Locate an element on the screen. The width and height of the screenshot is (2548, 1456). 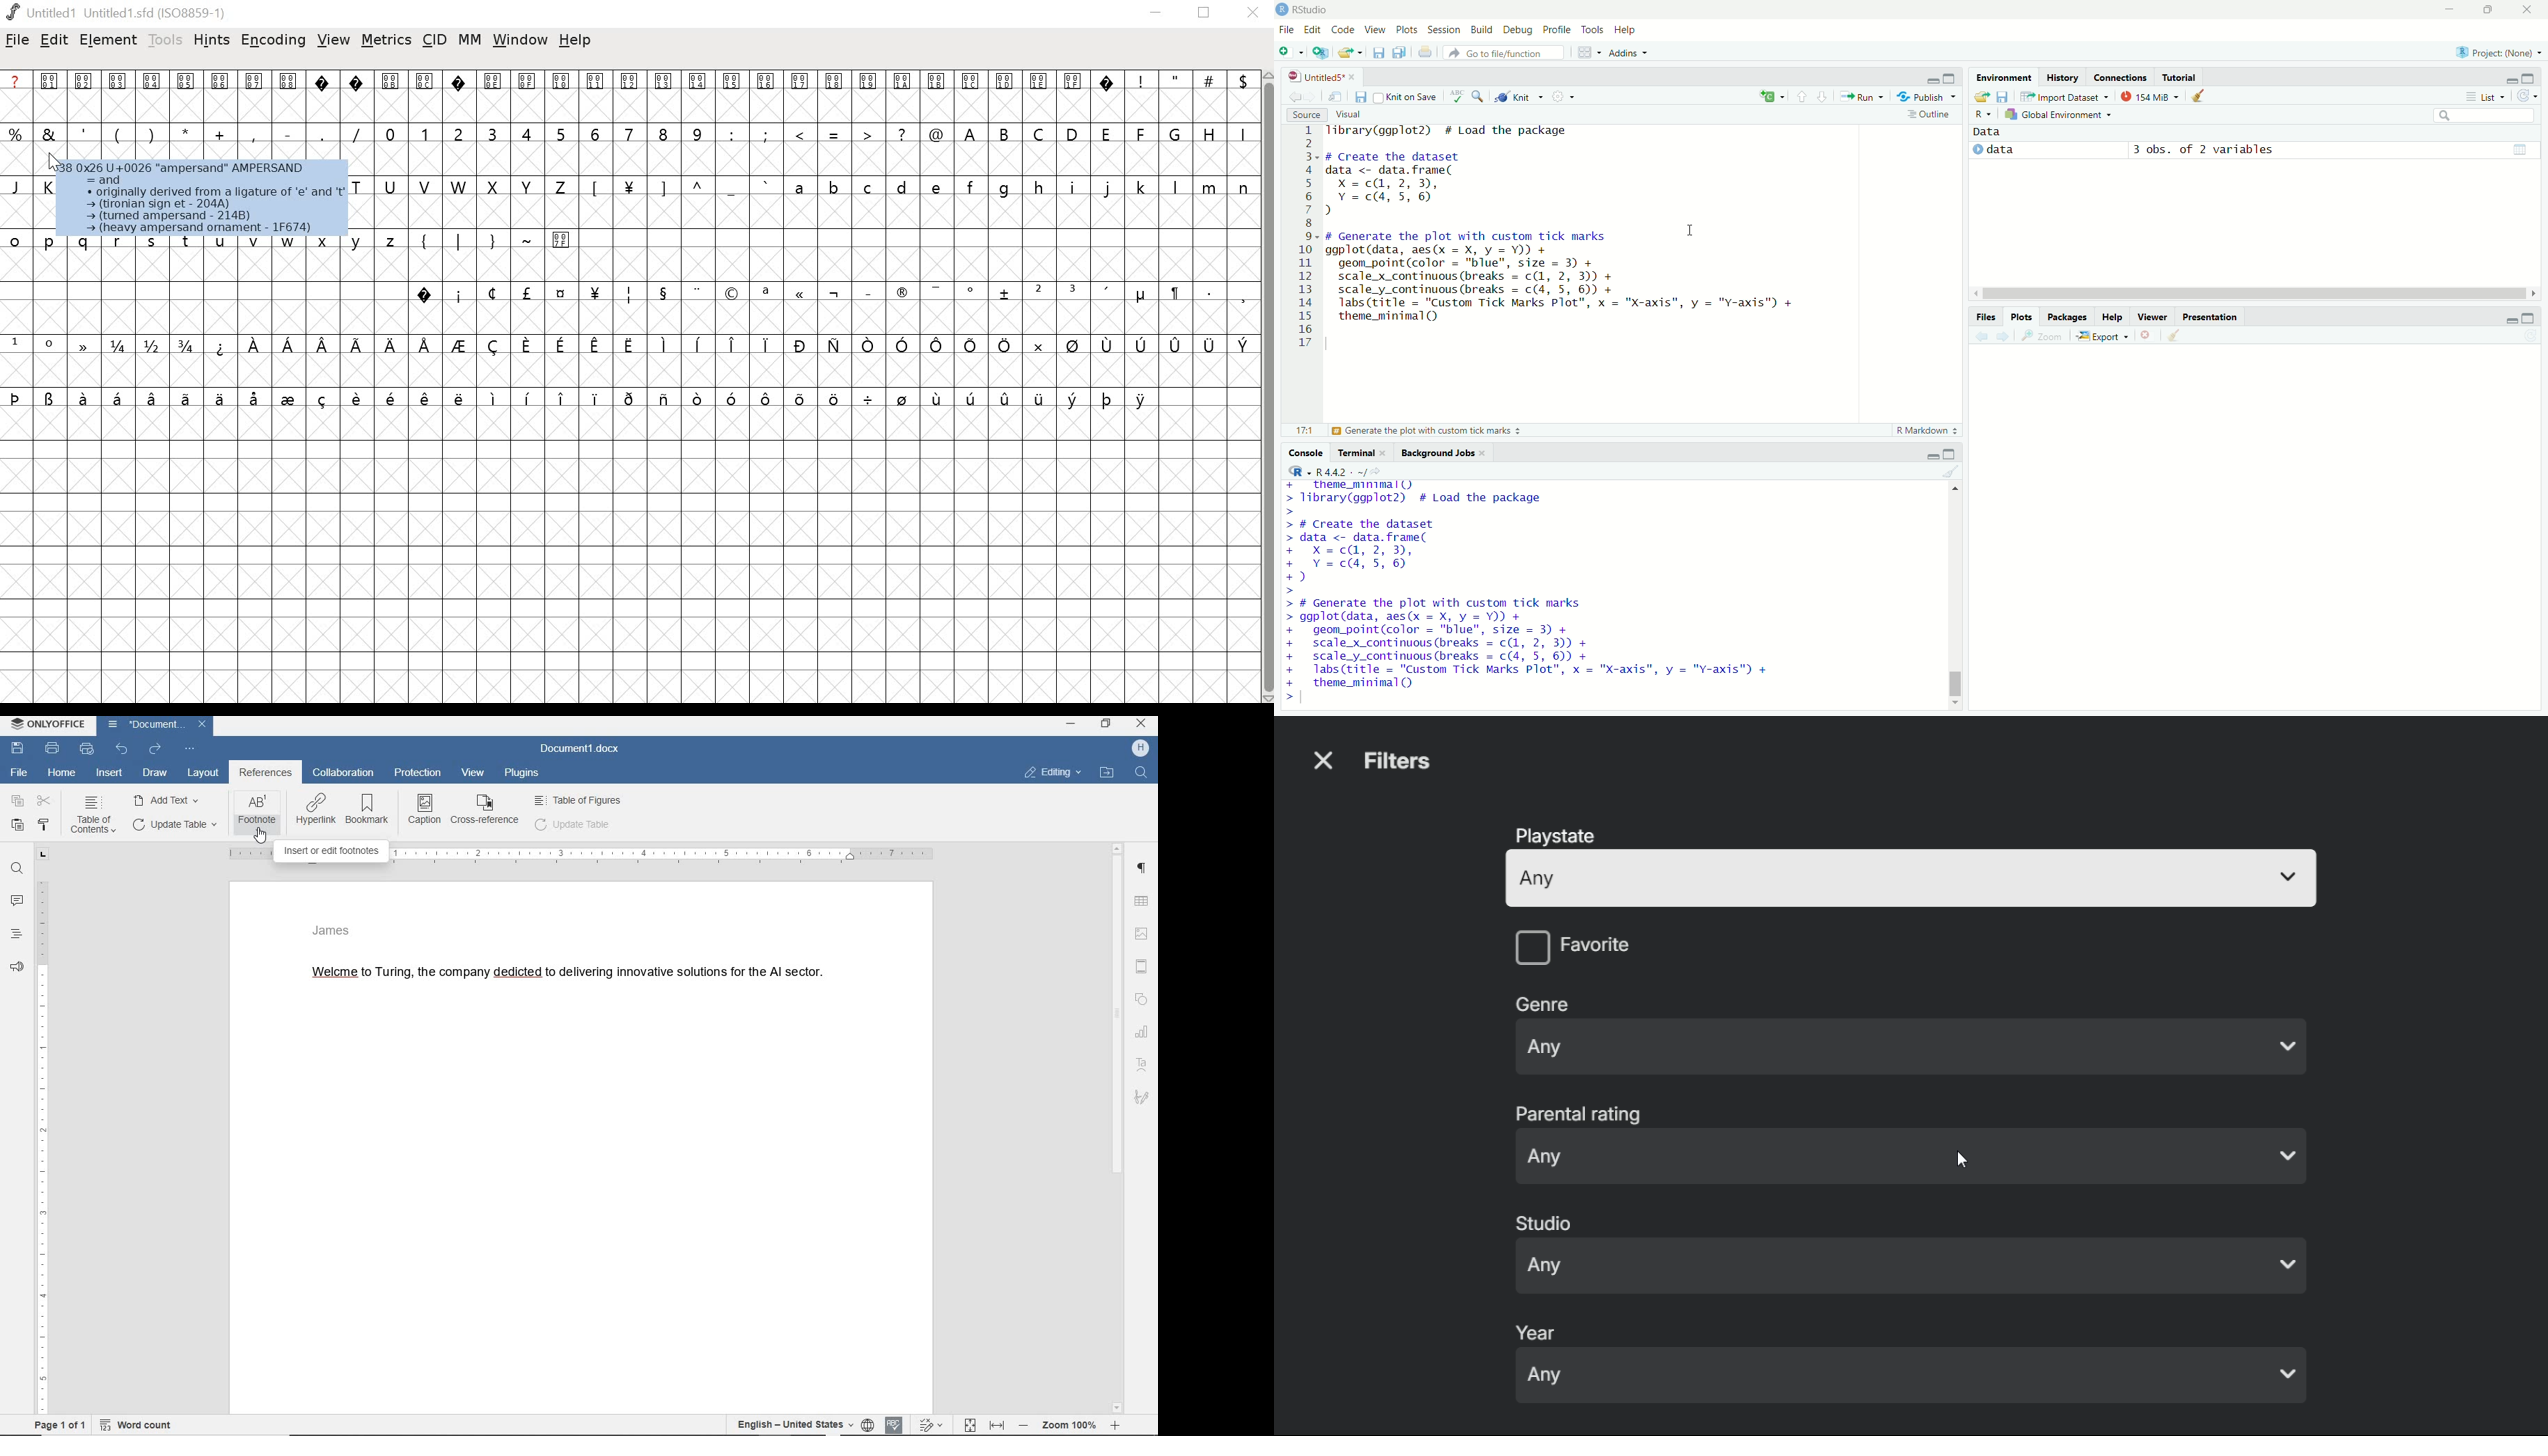
code to create the dataset is located at coordinates (1441, 183).